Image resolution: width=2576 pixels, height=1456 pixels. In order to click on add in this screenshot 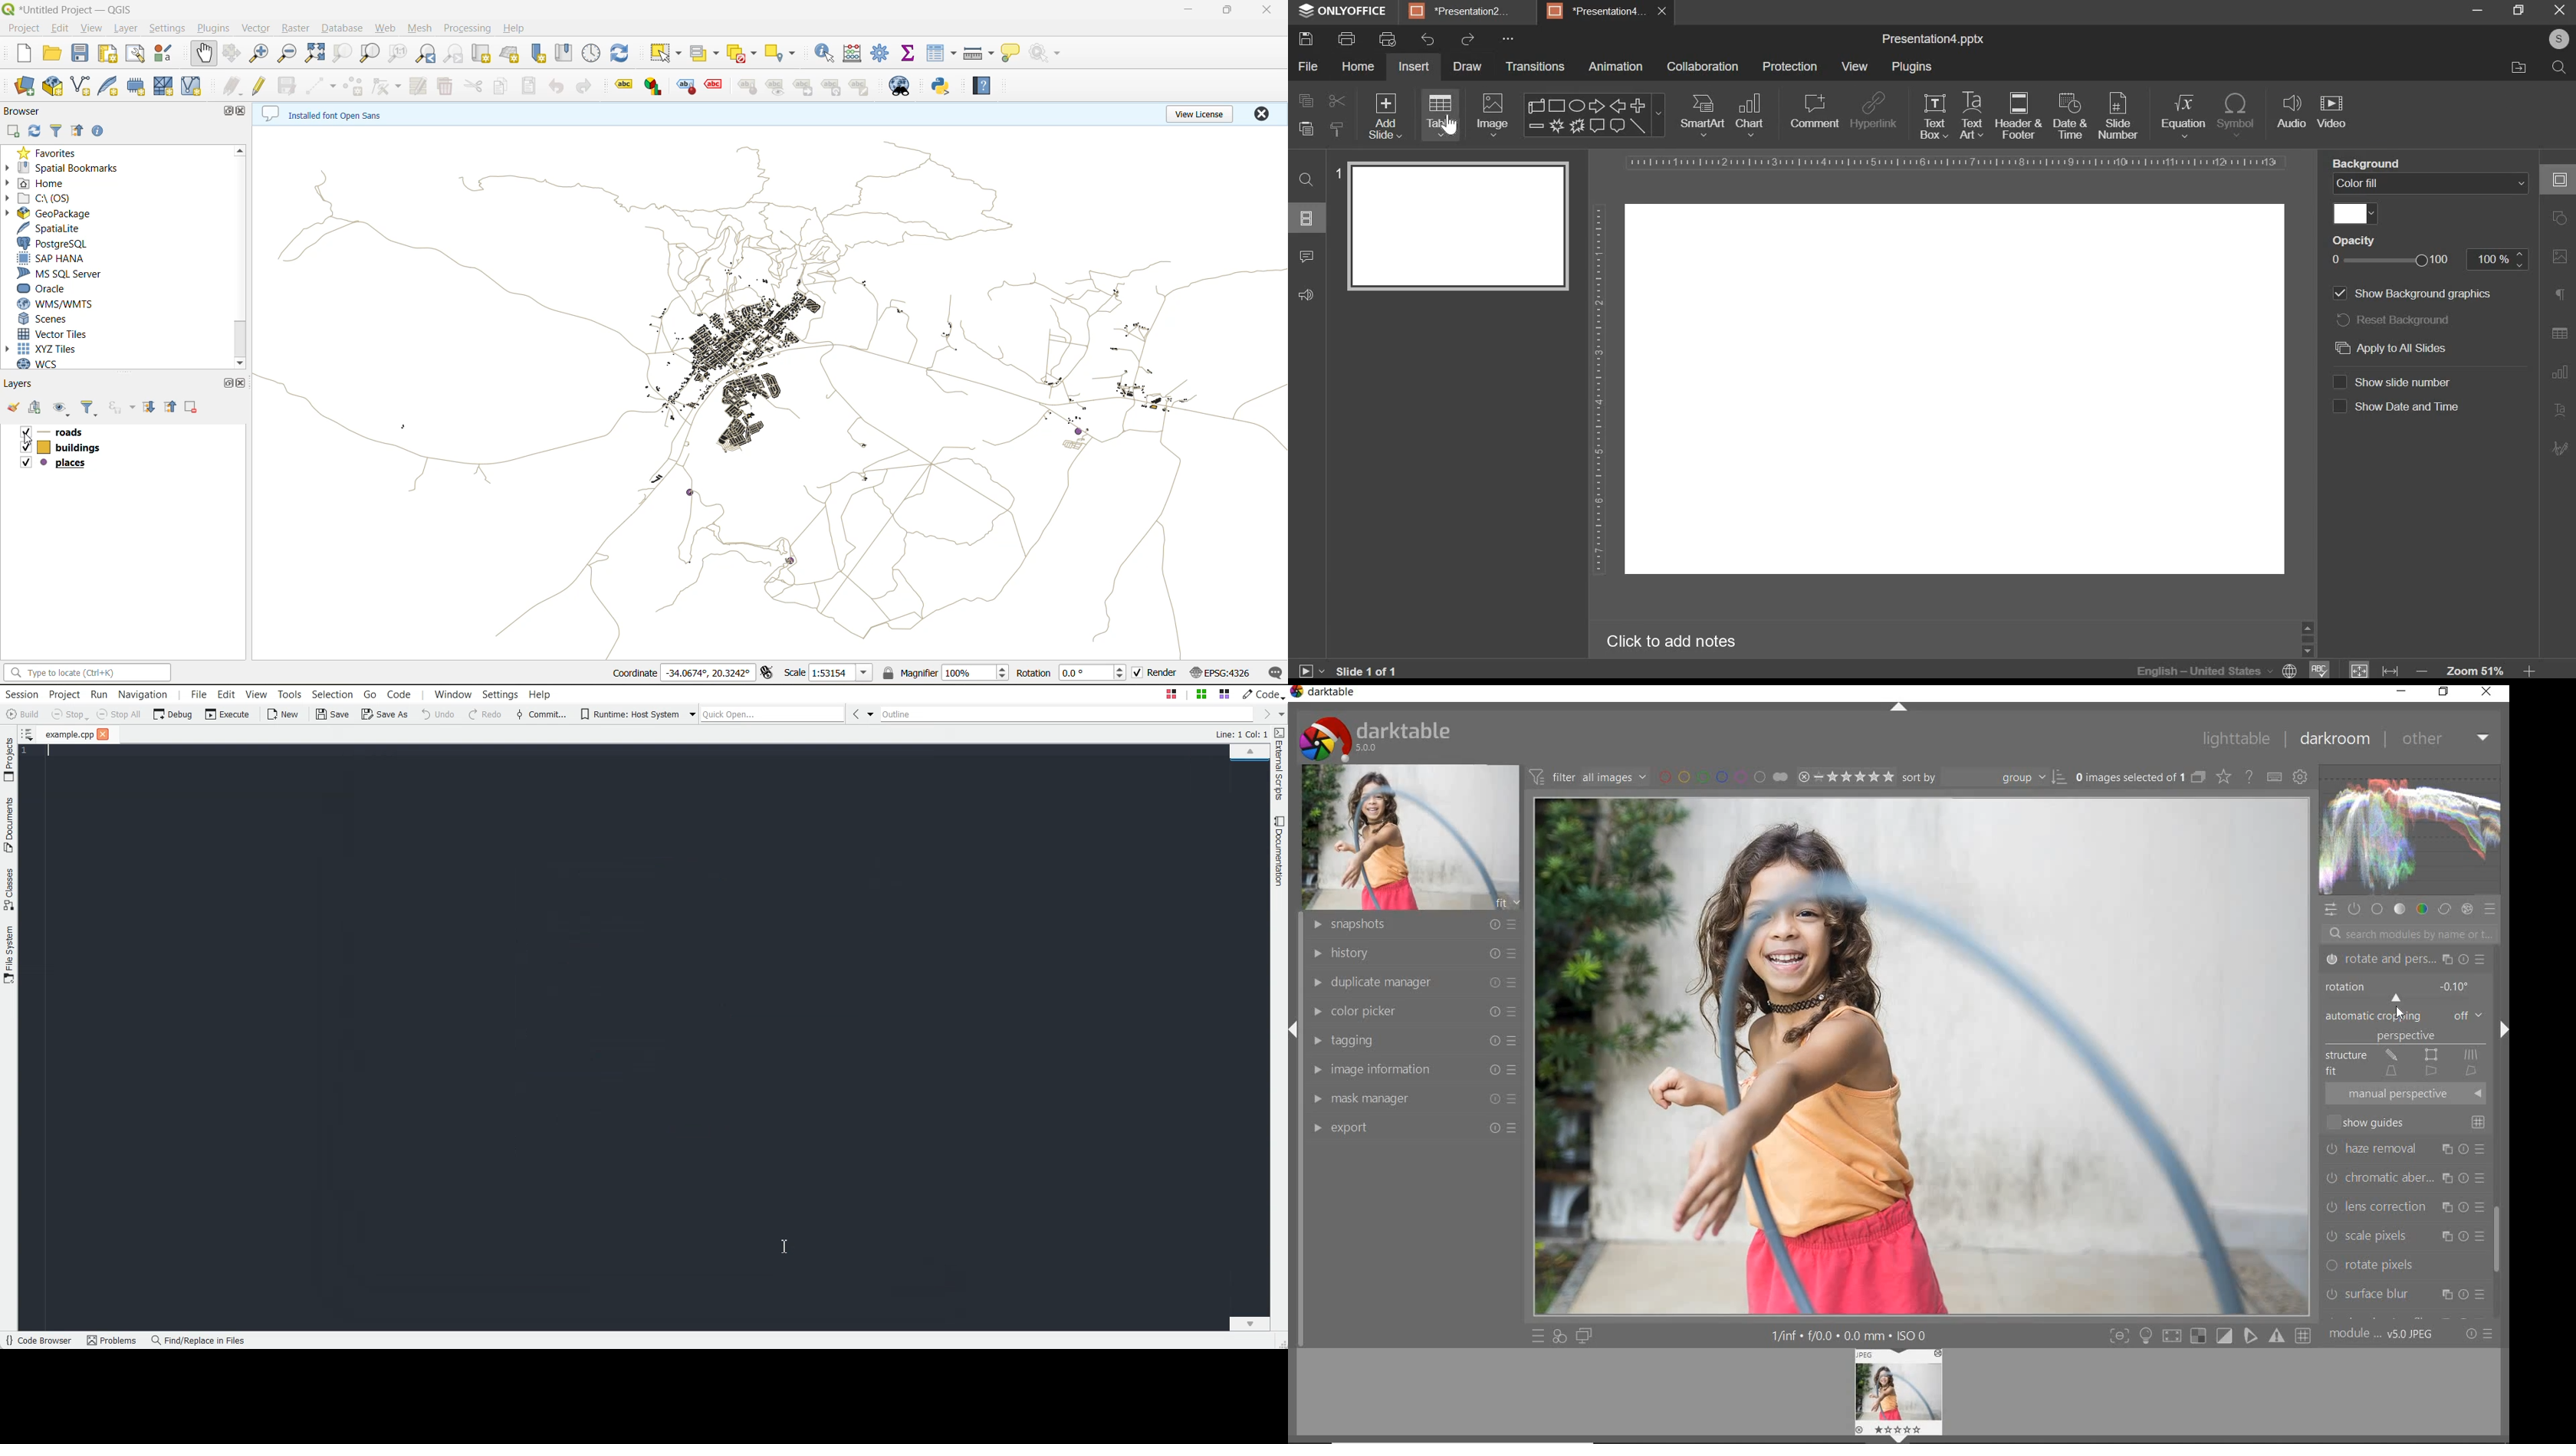, I will do `click(38, 407)`.